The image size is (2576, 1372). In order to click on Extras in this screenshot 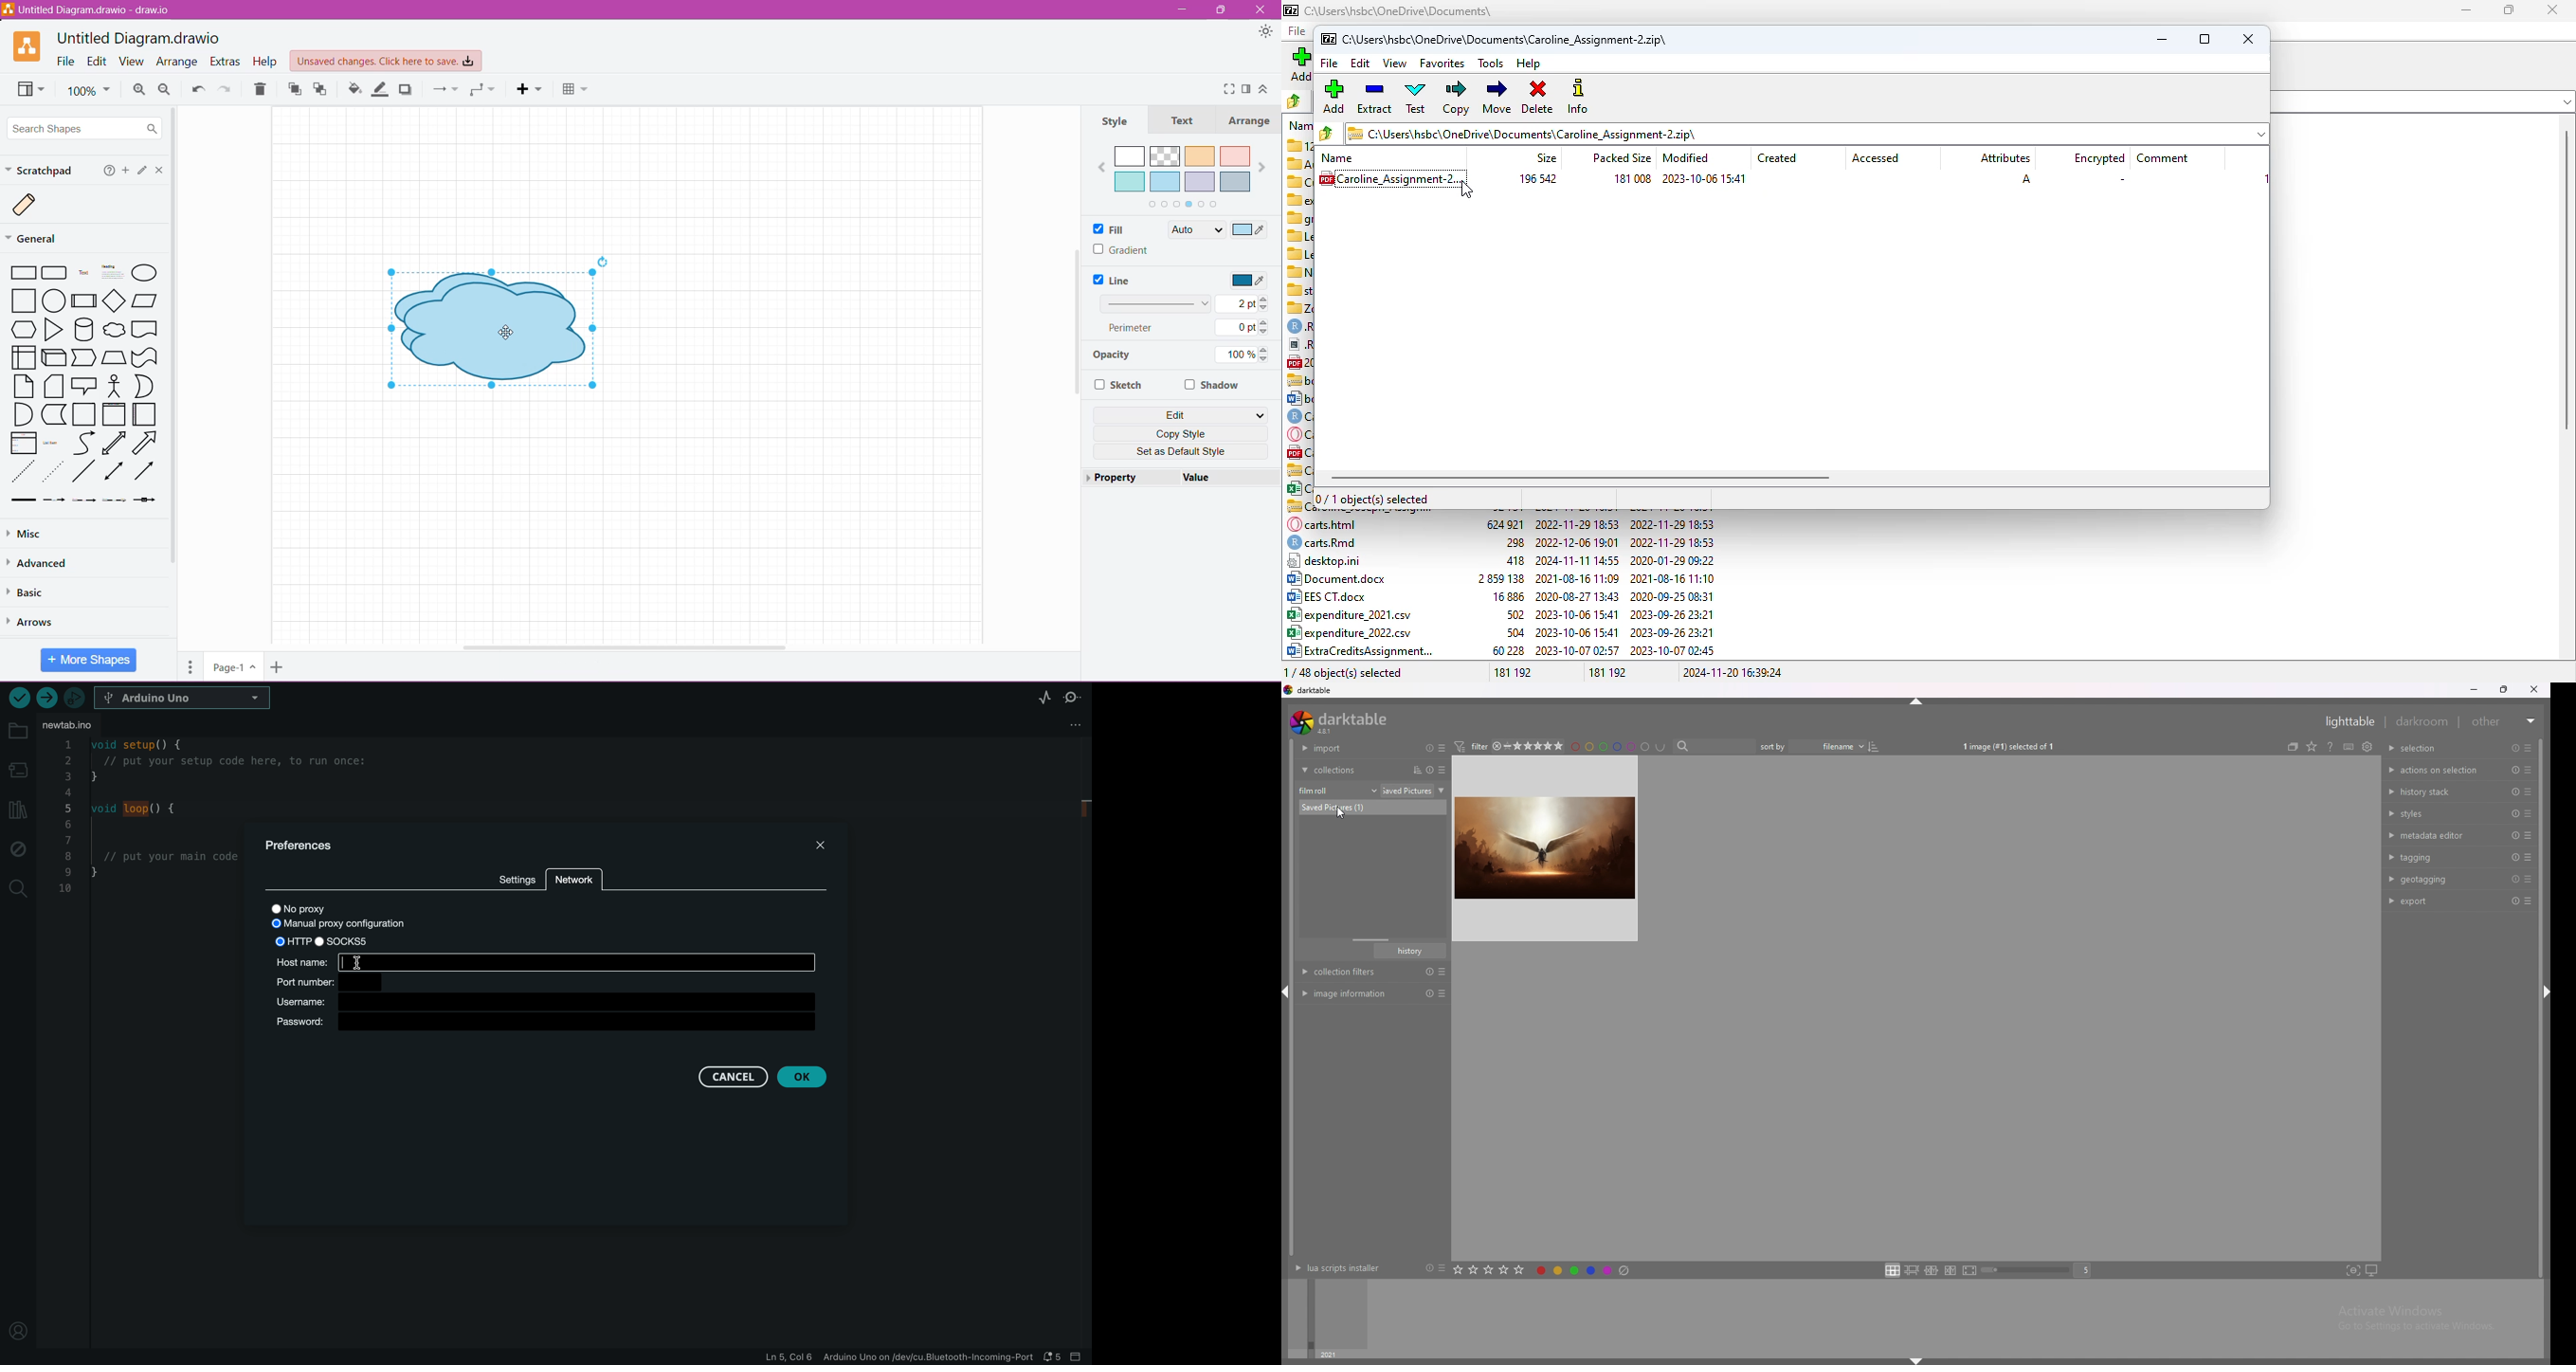, I will do `click(226, 61)`.